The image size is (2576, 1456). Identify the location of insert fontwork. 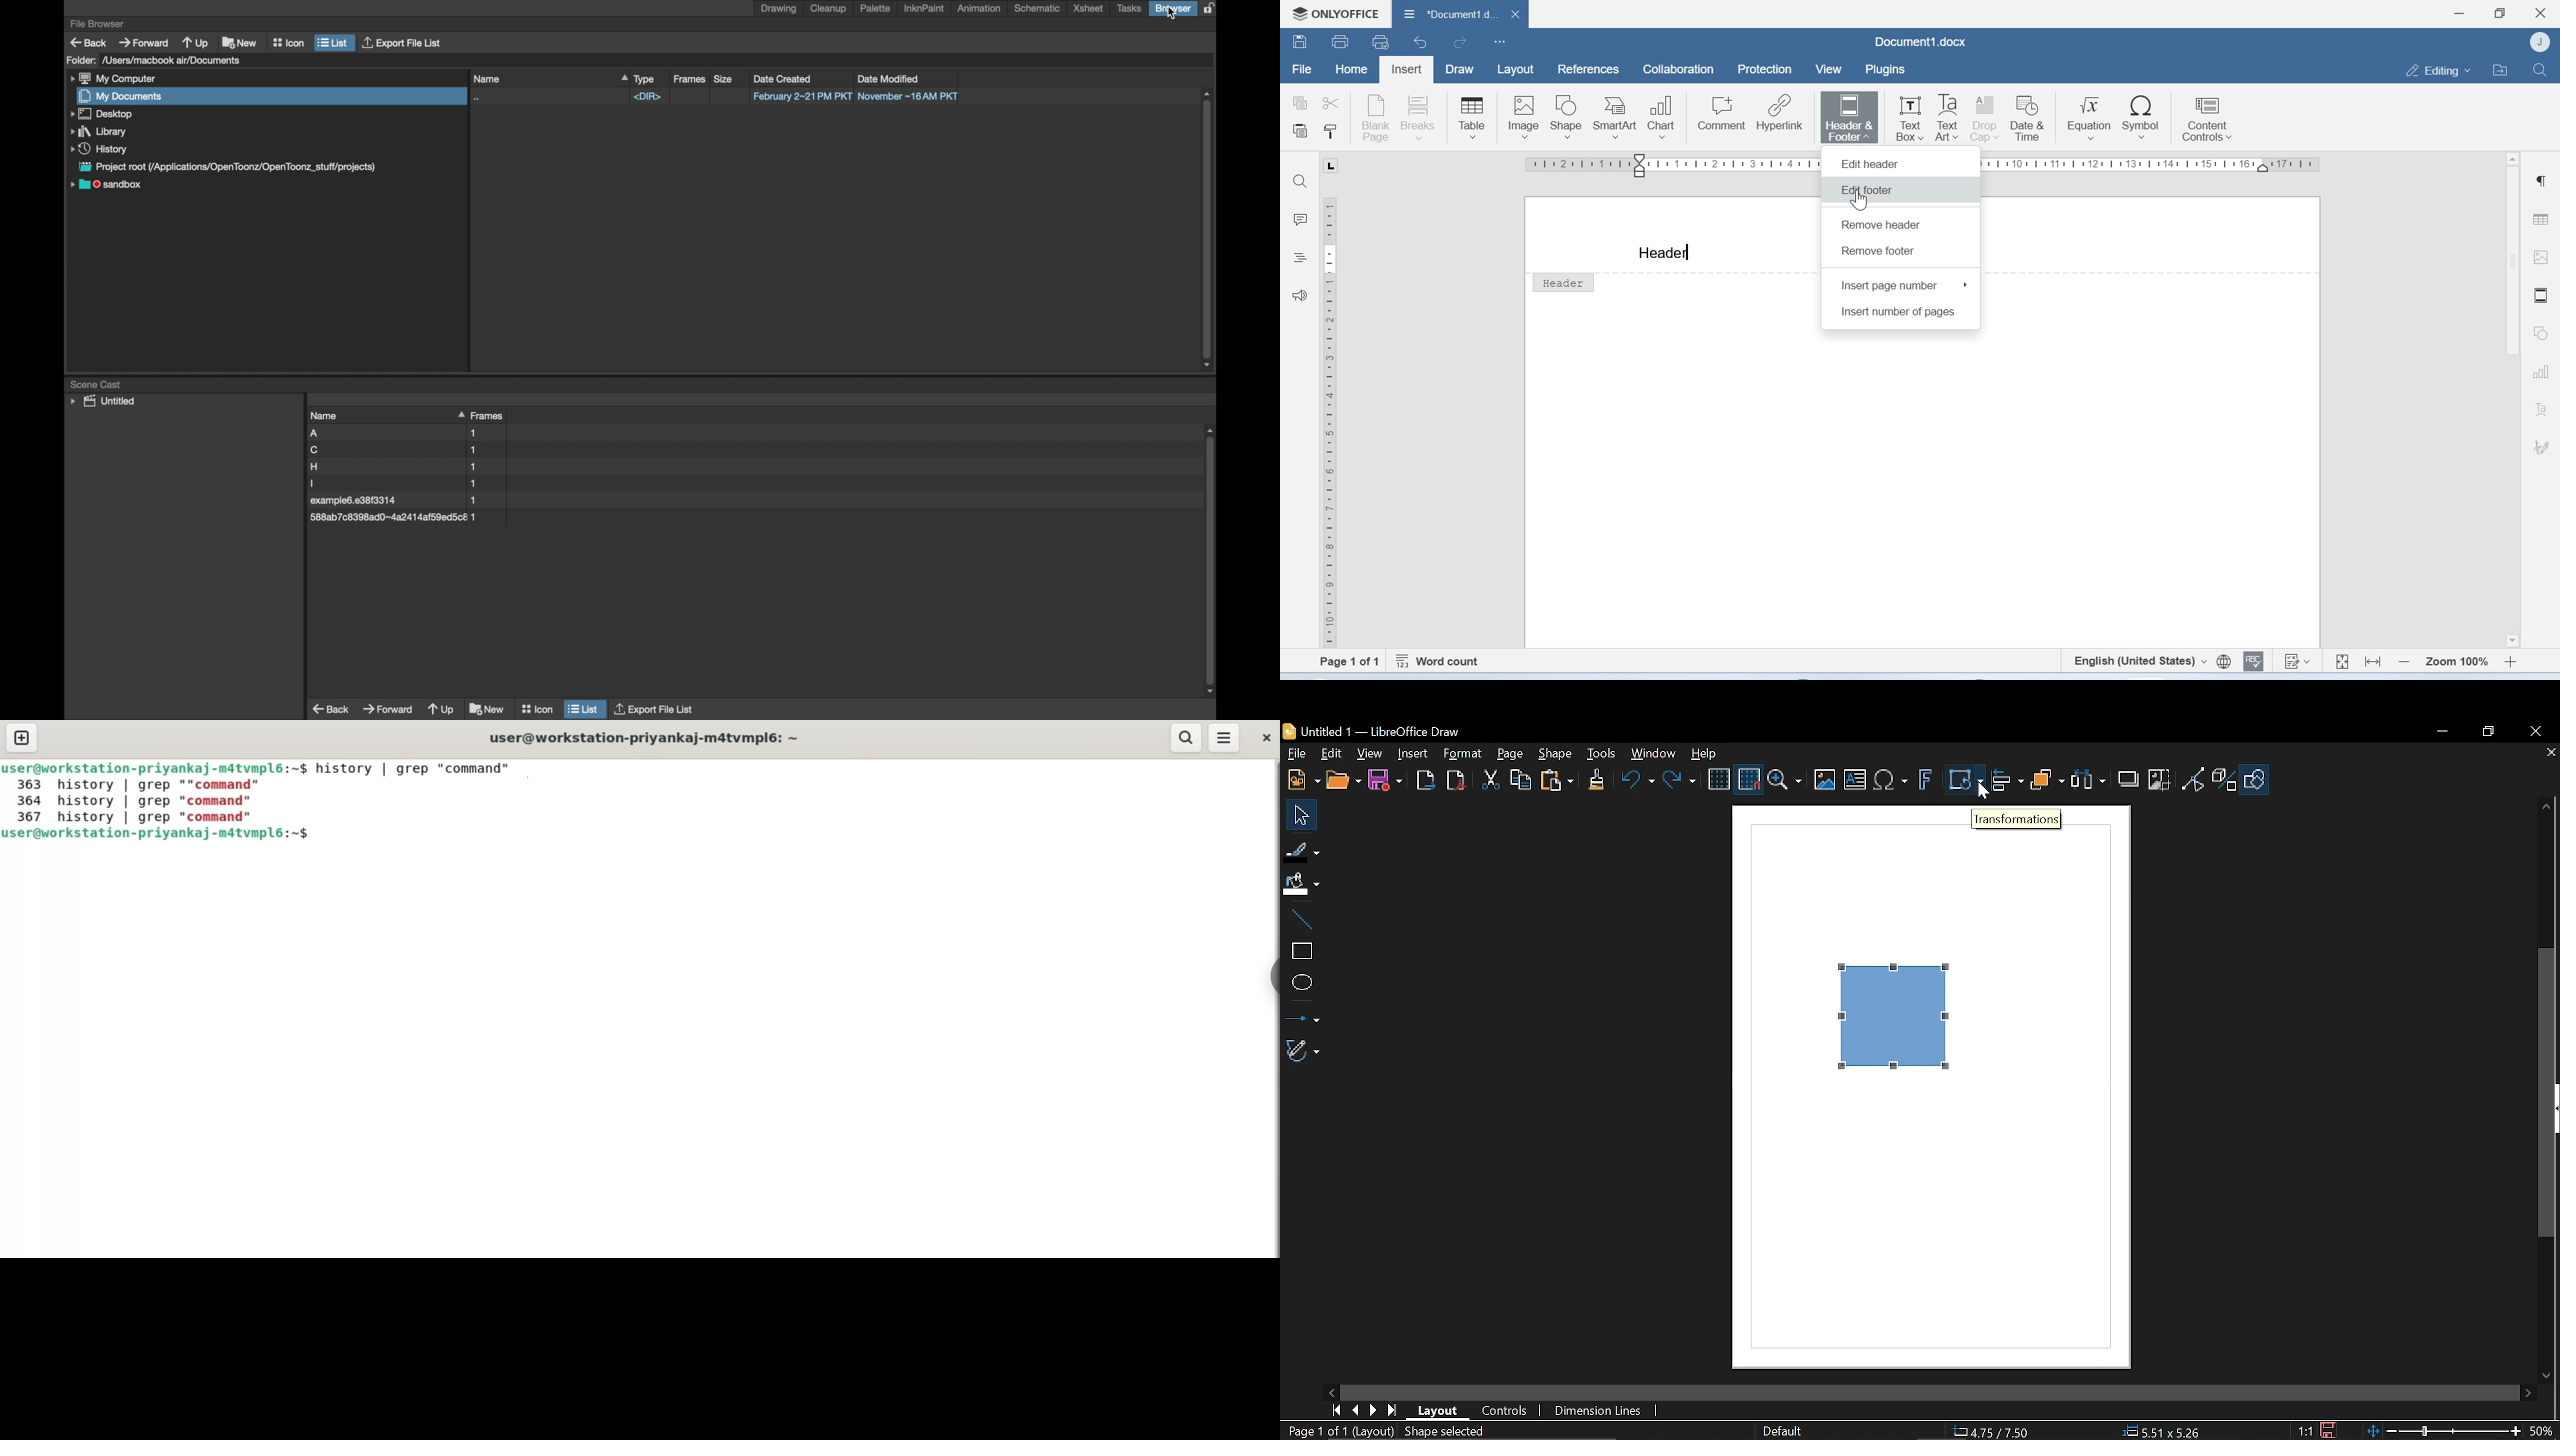
(1923, 780).